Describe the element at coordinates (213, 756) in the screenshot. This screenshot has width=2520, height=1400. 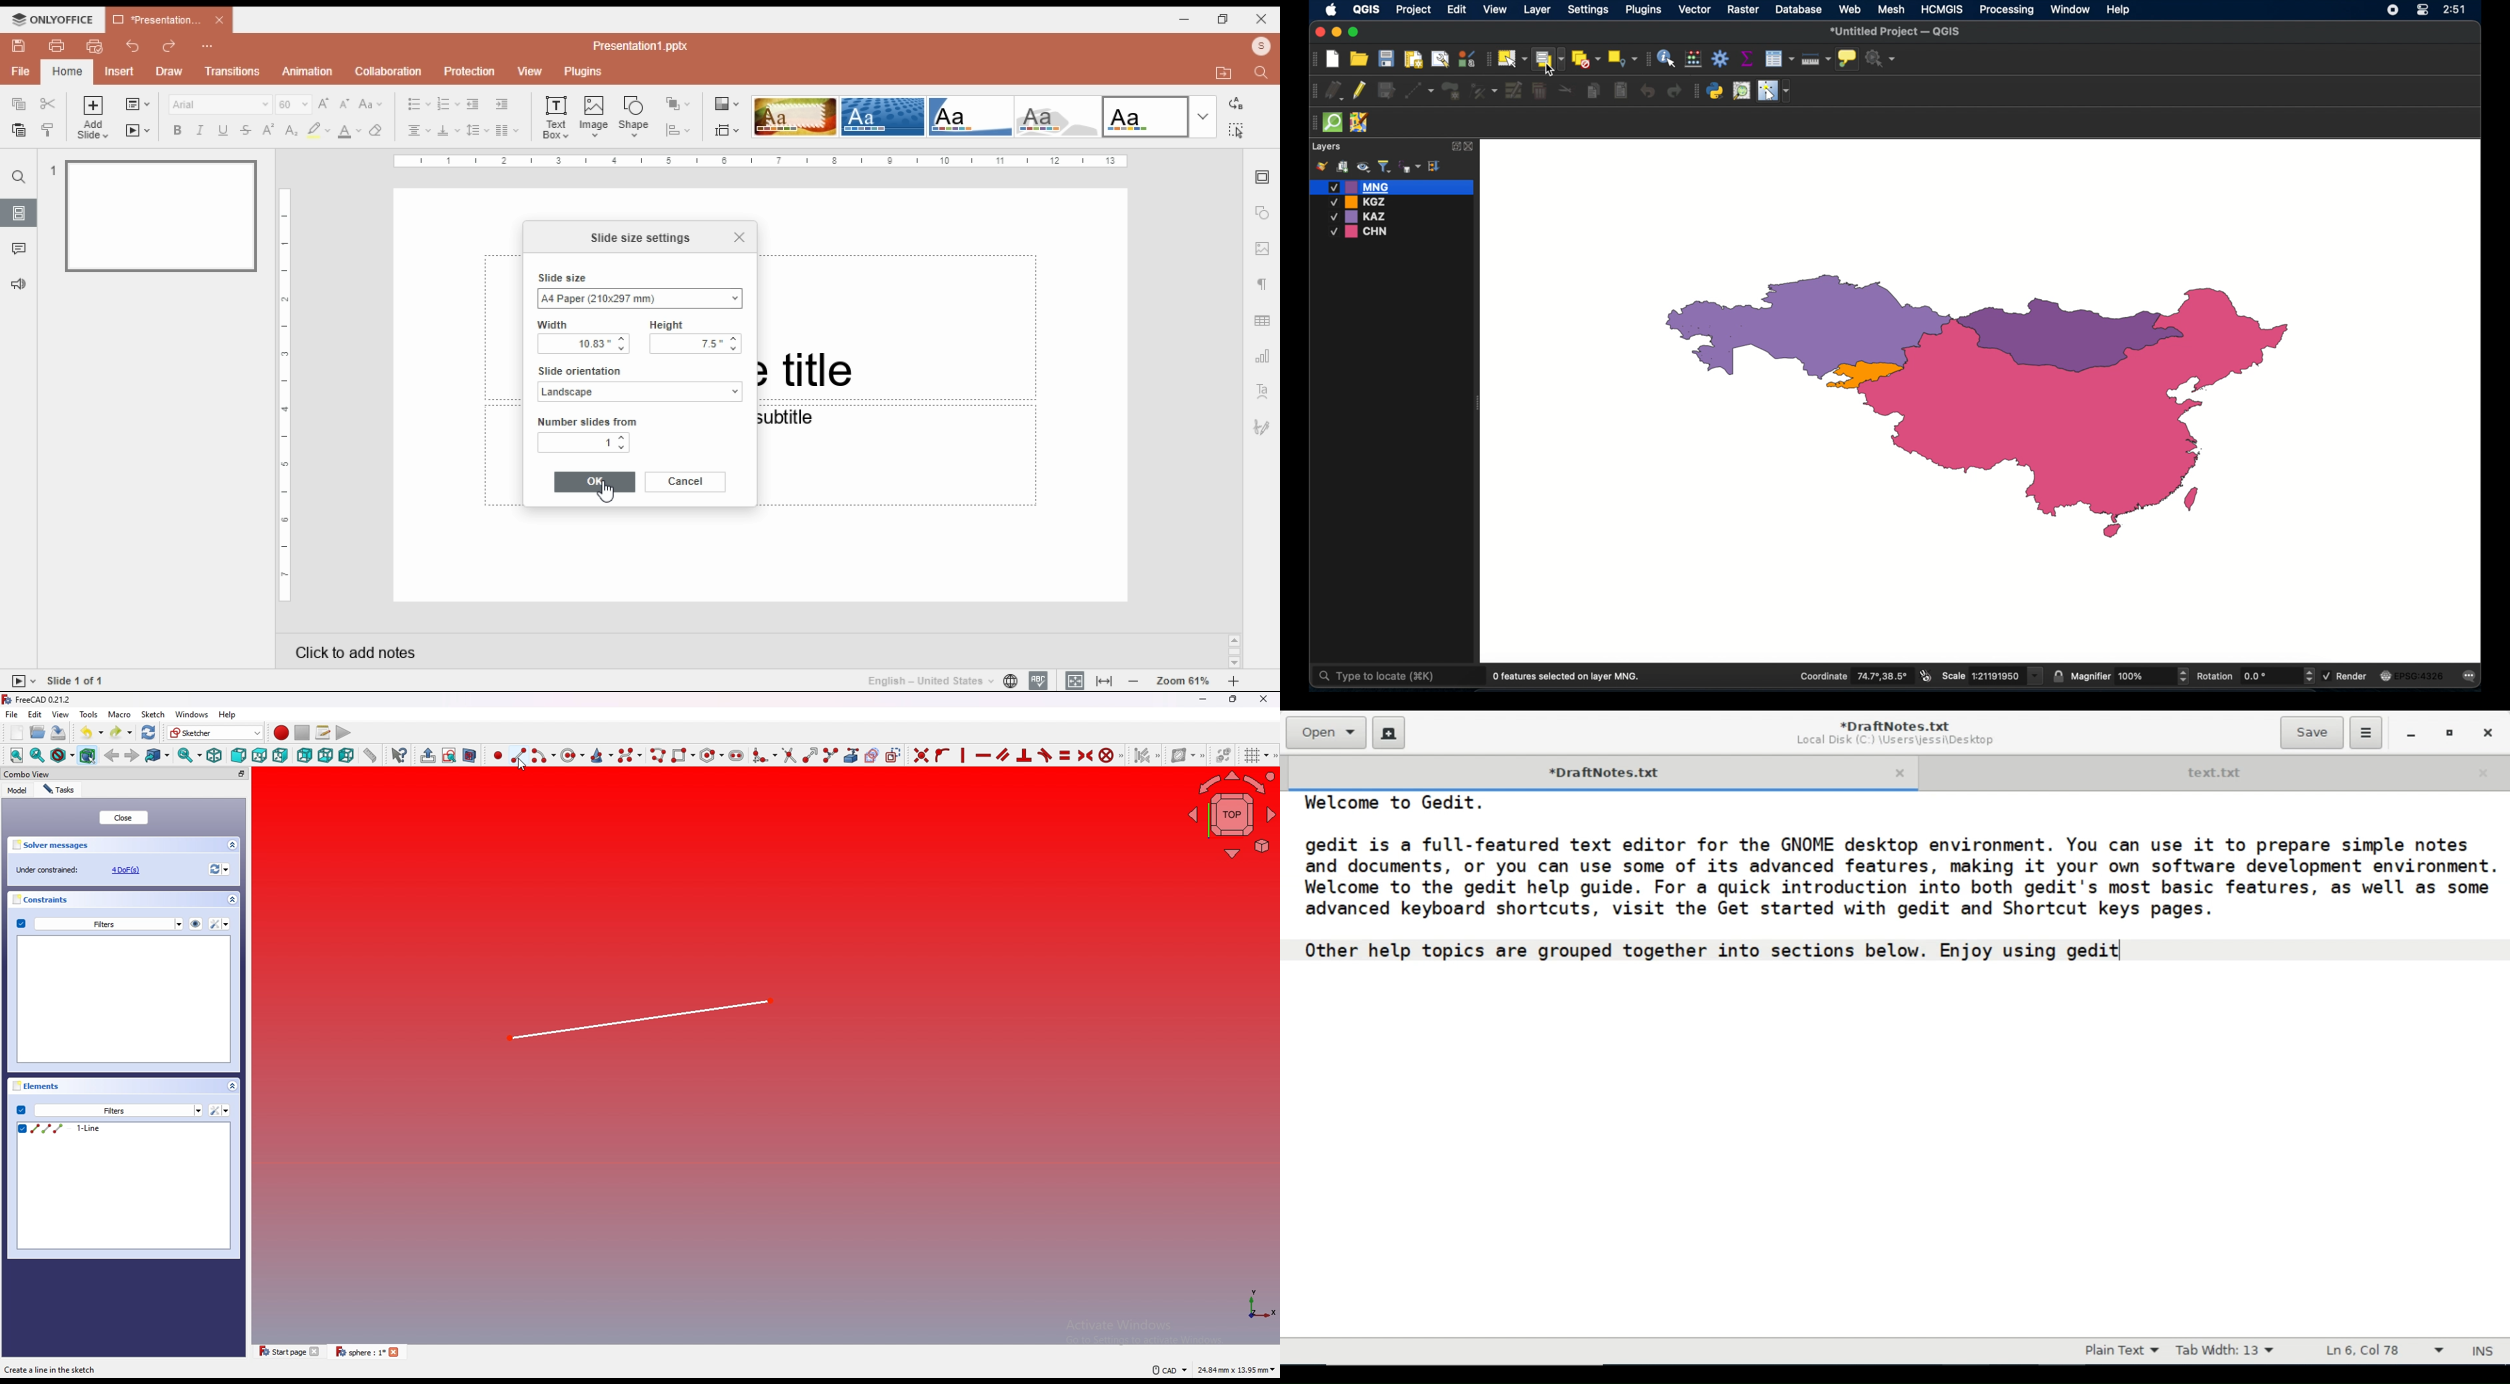
I see `Isometric` at that location.